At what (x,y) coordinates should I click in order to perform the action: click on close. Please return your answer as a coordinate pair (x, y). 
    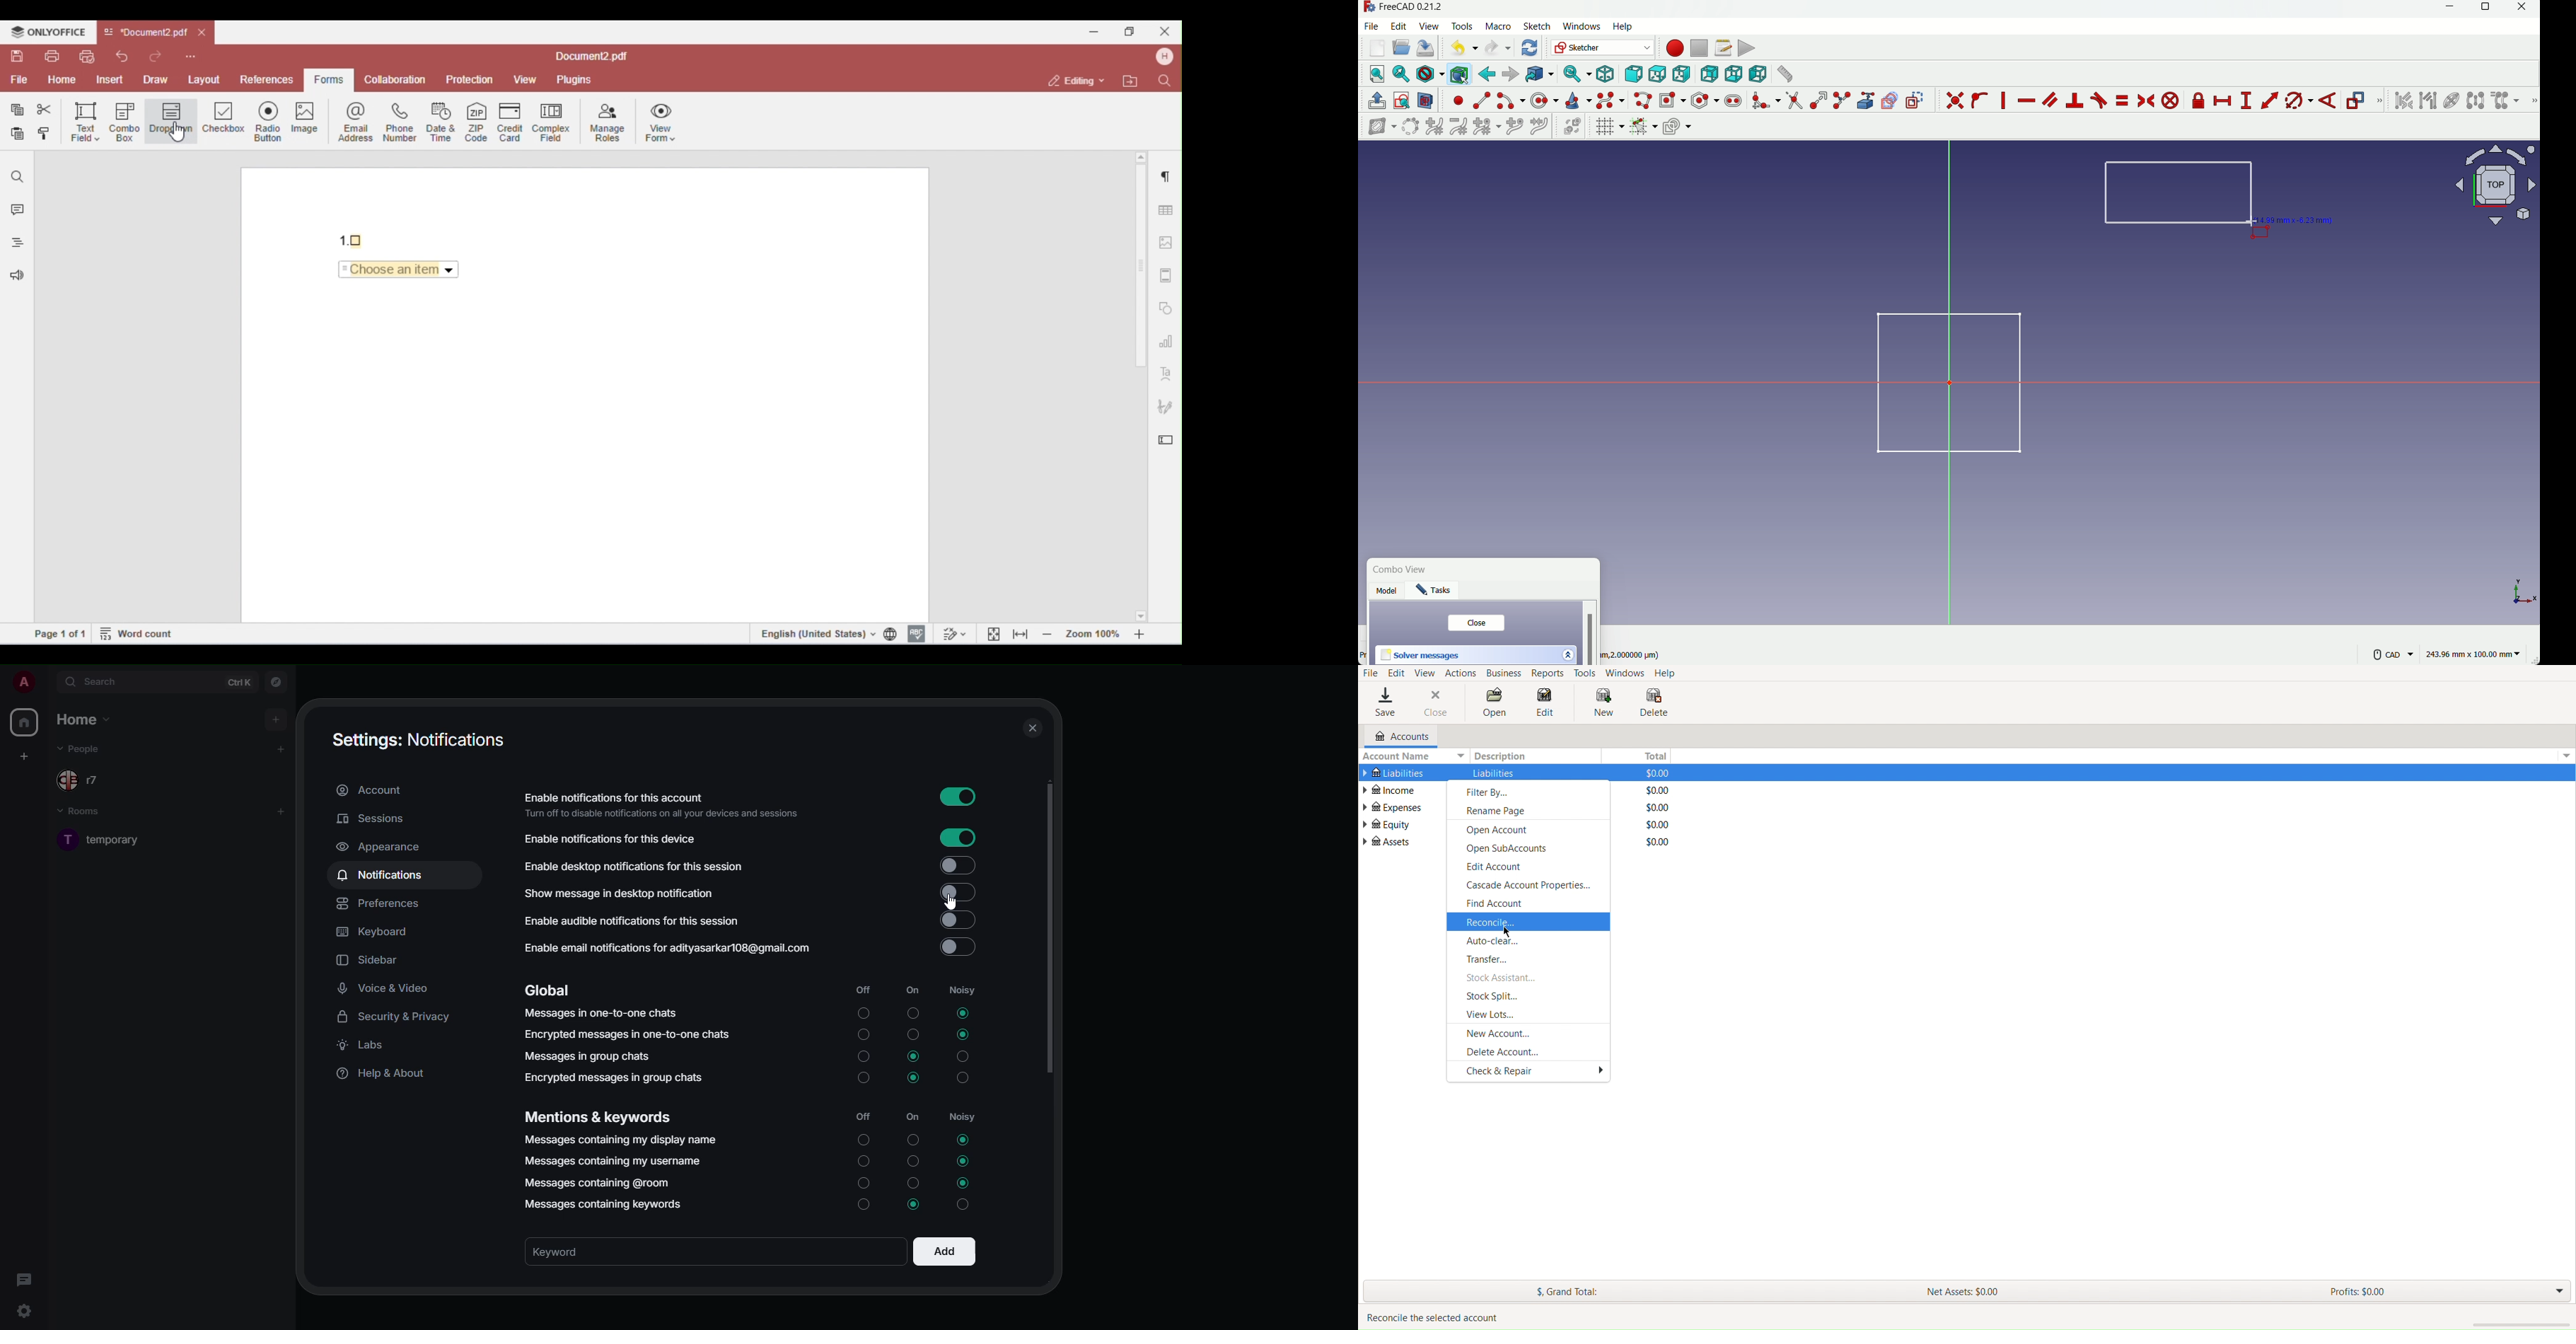
    Looking at the image, I should click on (1476, 623).